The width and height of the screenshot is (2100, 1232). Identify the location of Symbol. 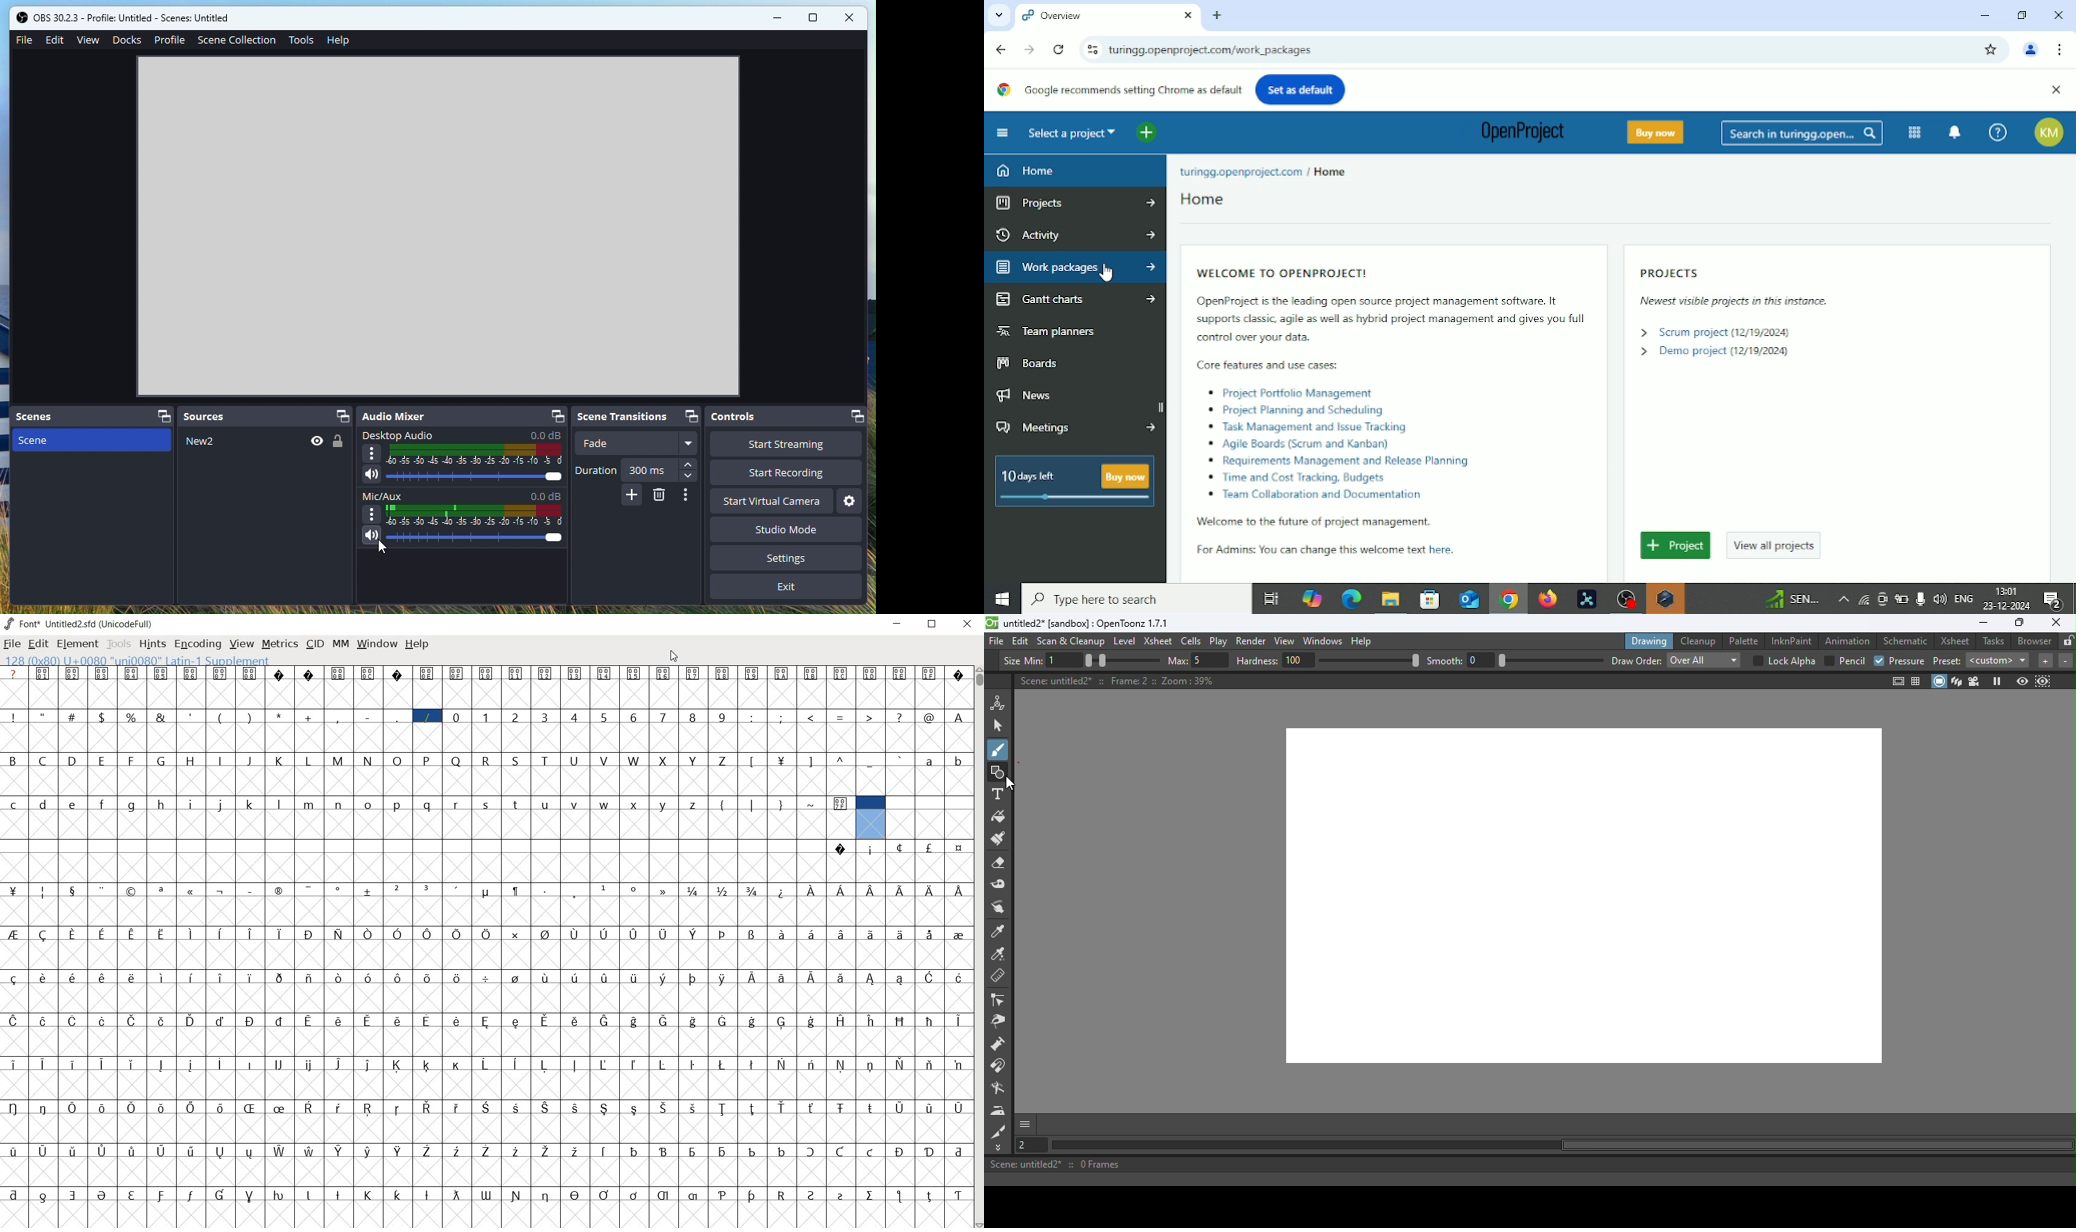
(957, 673).